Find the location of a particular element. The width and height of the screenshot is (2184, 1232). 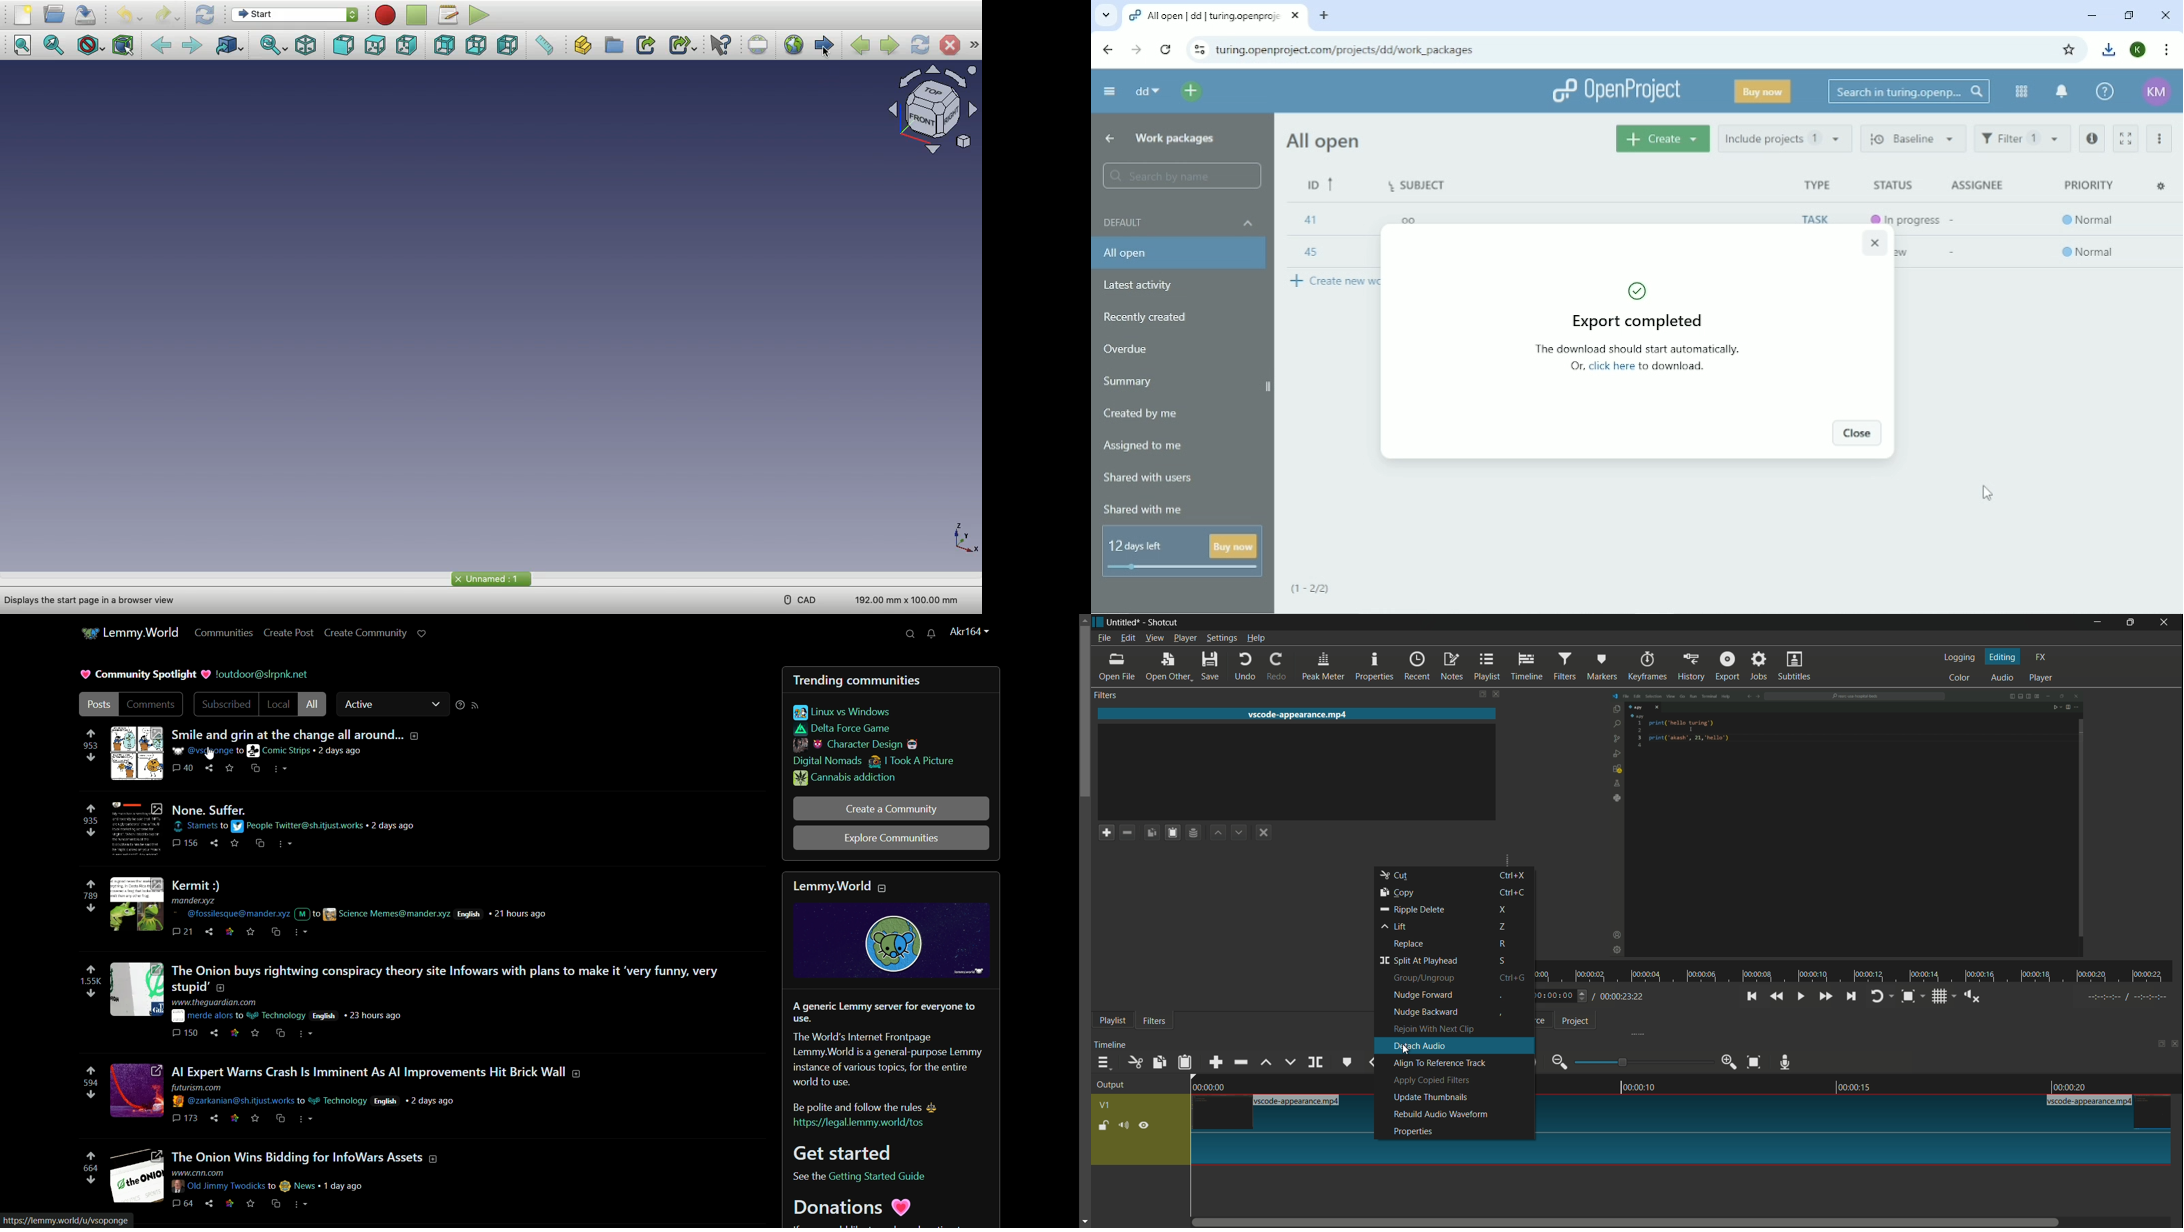

help menu is located at coordinates (1257, 639).